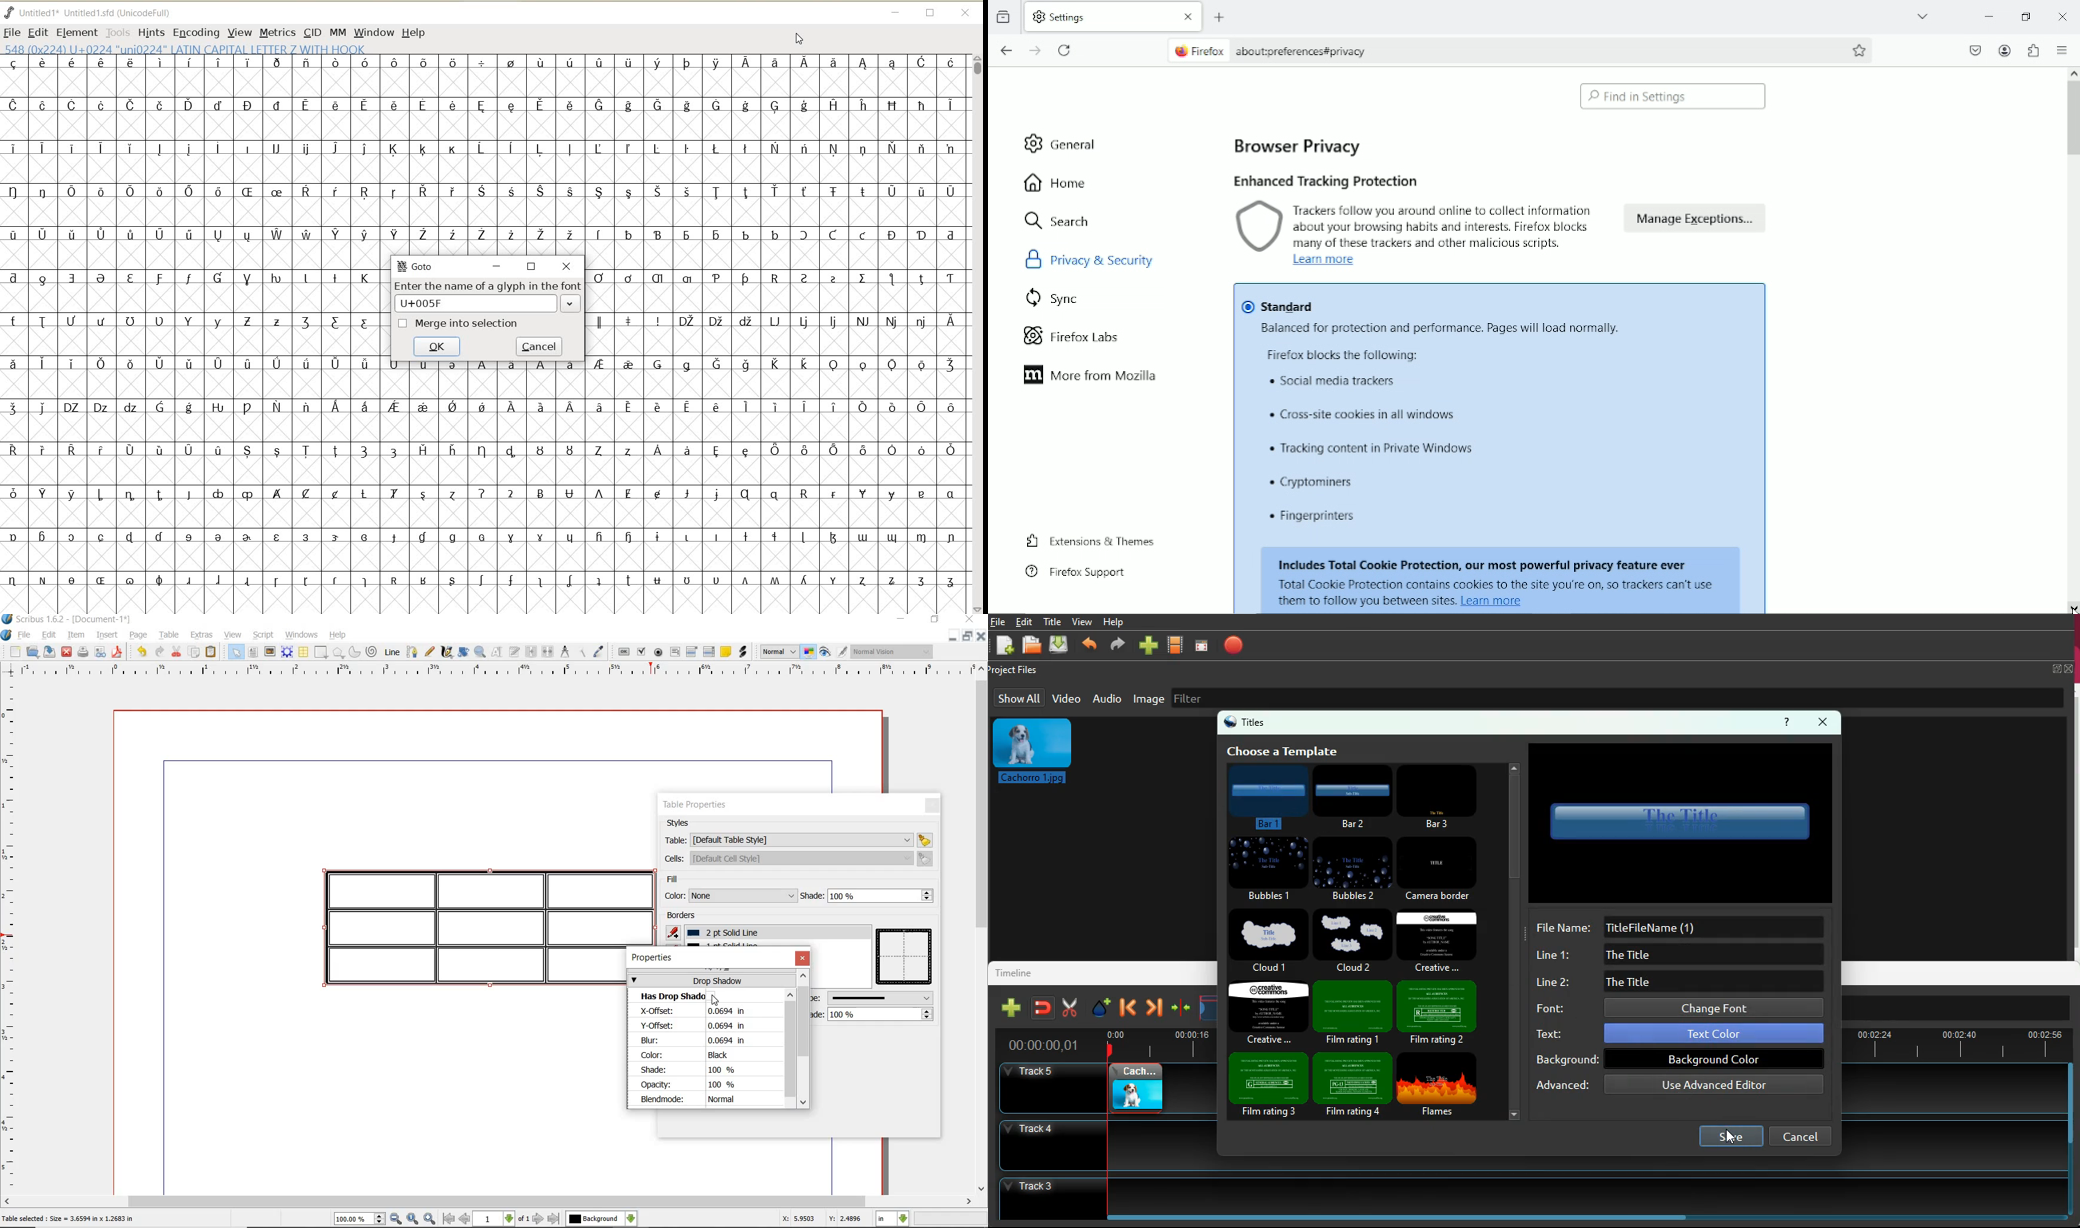 This screenshot has height=1232, width=2100. What do you see at coordinates (1054, 300) in the screenshot?
I see `sync` at bounding box center [1054, 300].